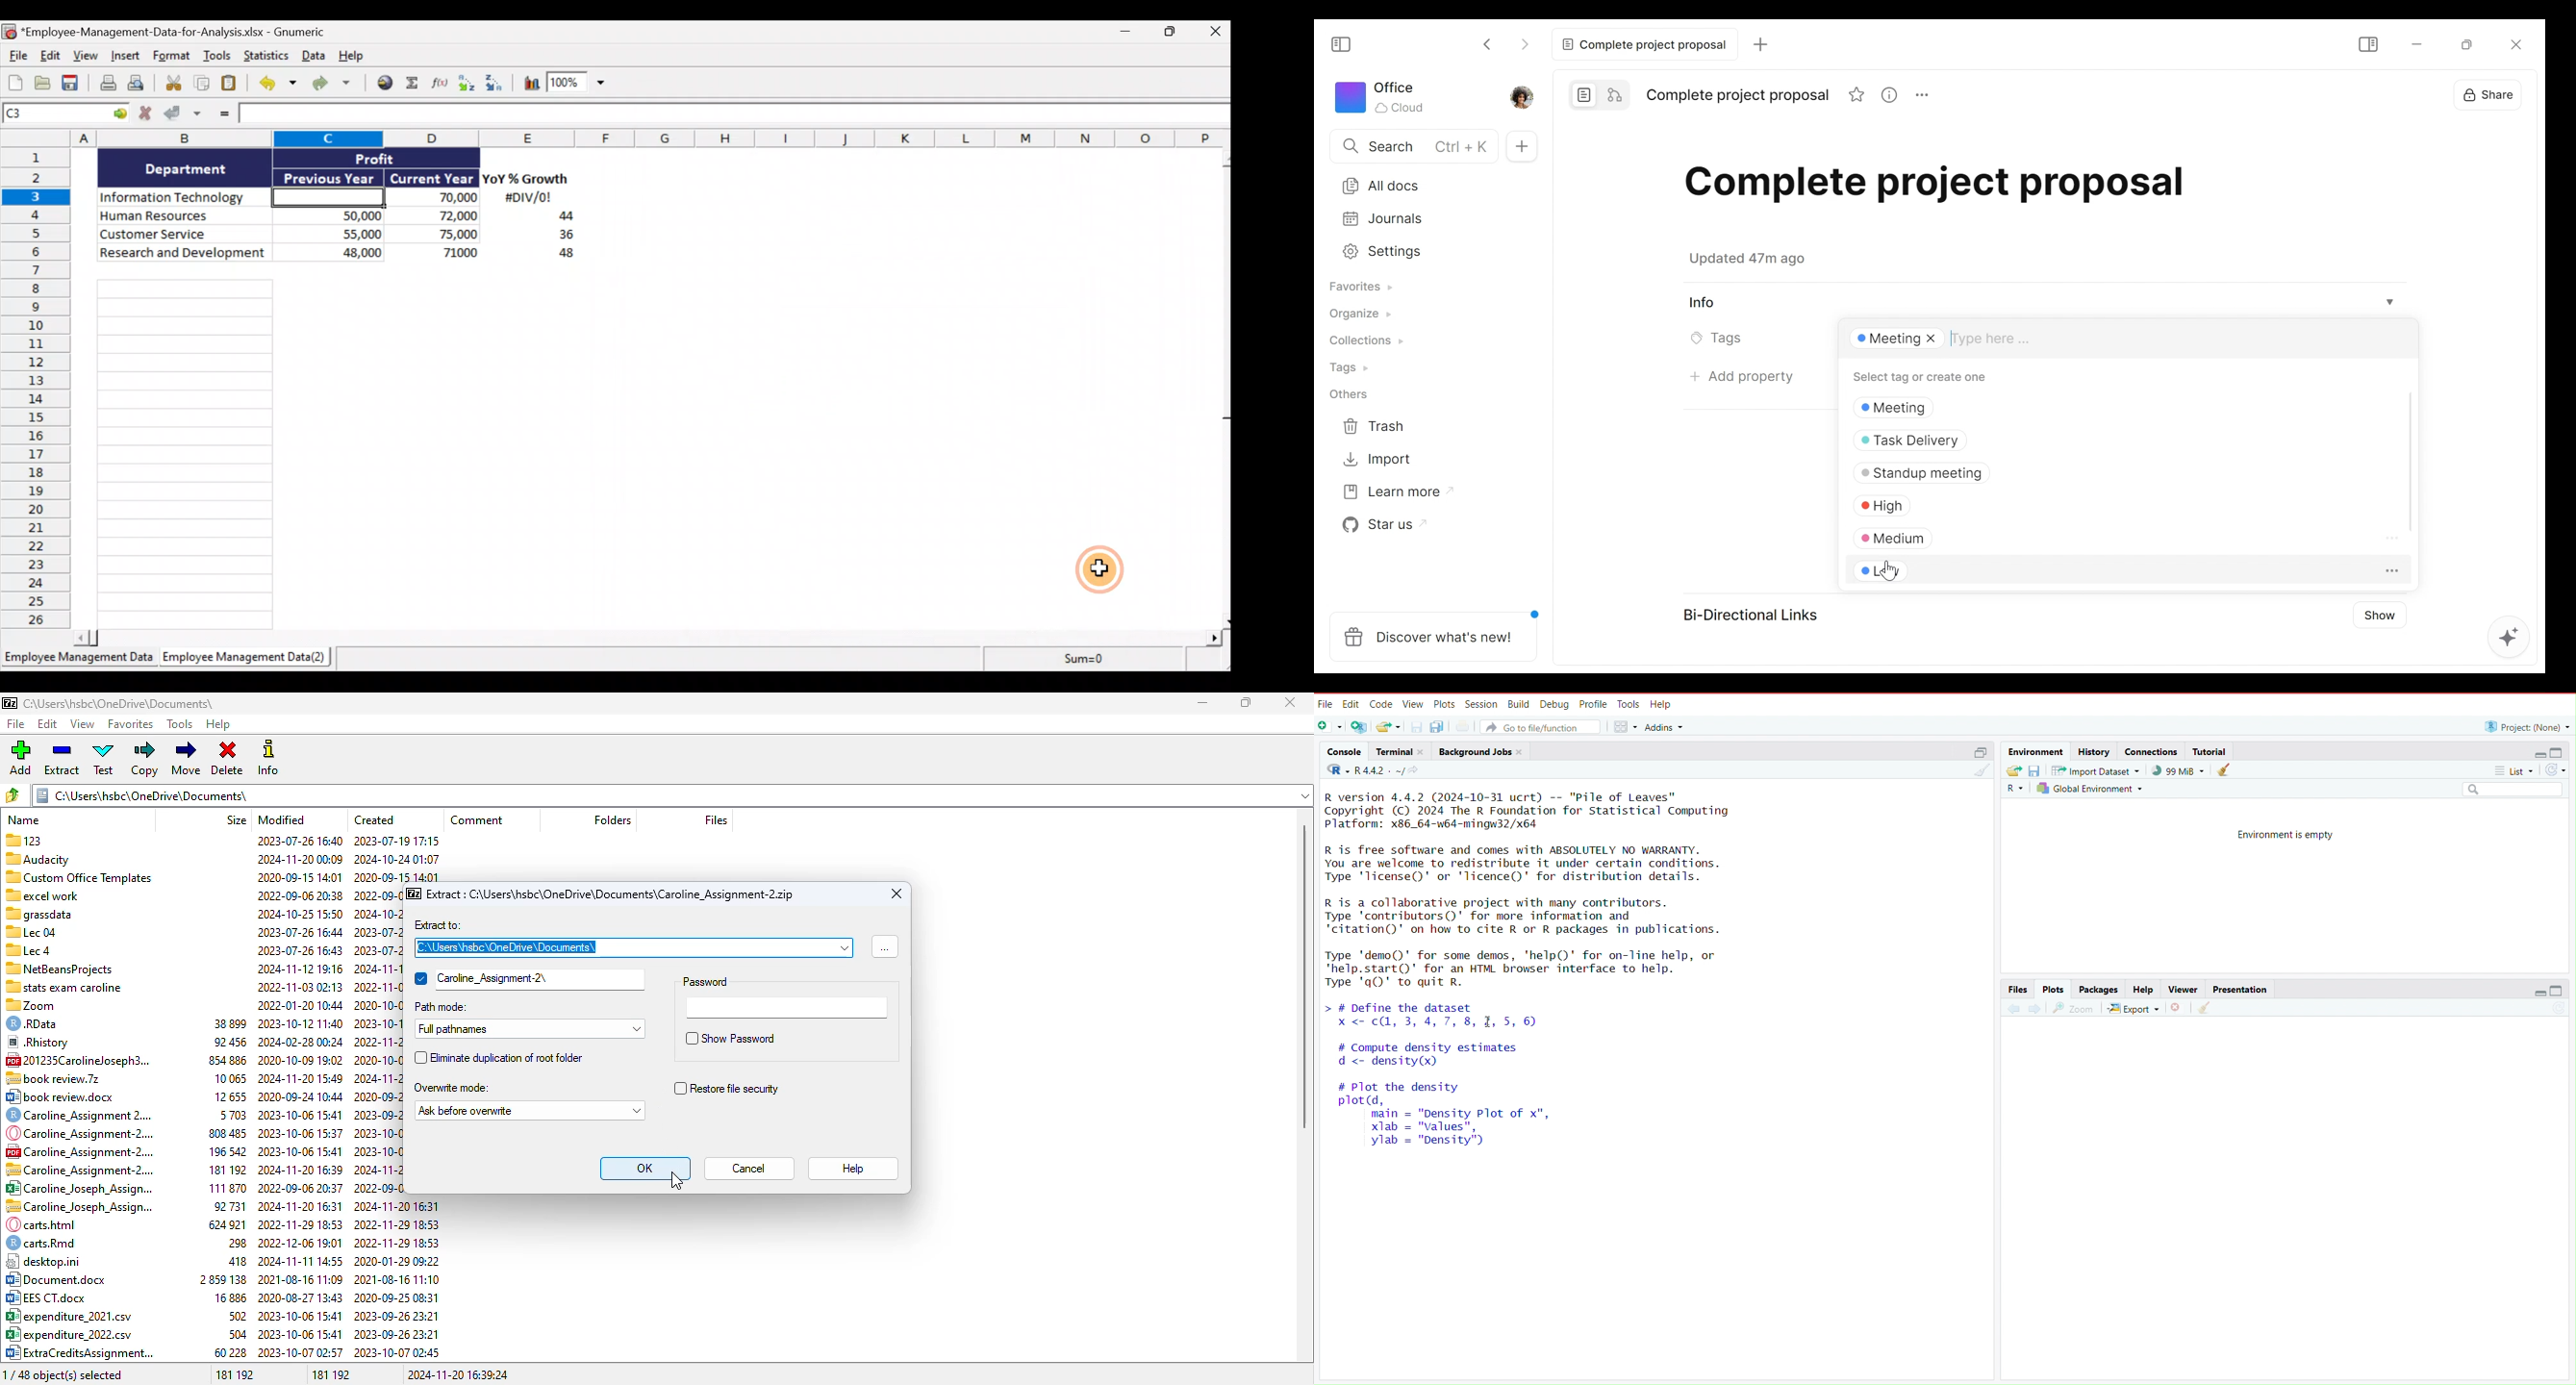 The image size is (2576, 1400). What do you see at coordinates (1389, 727) in the screenshot?
I see `open an existing file` at bounding box center [1389, 727].